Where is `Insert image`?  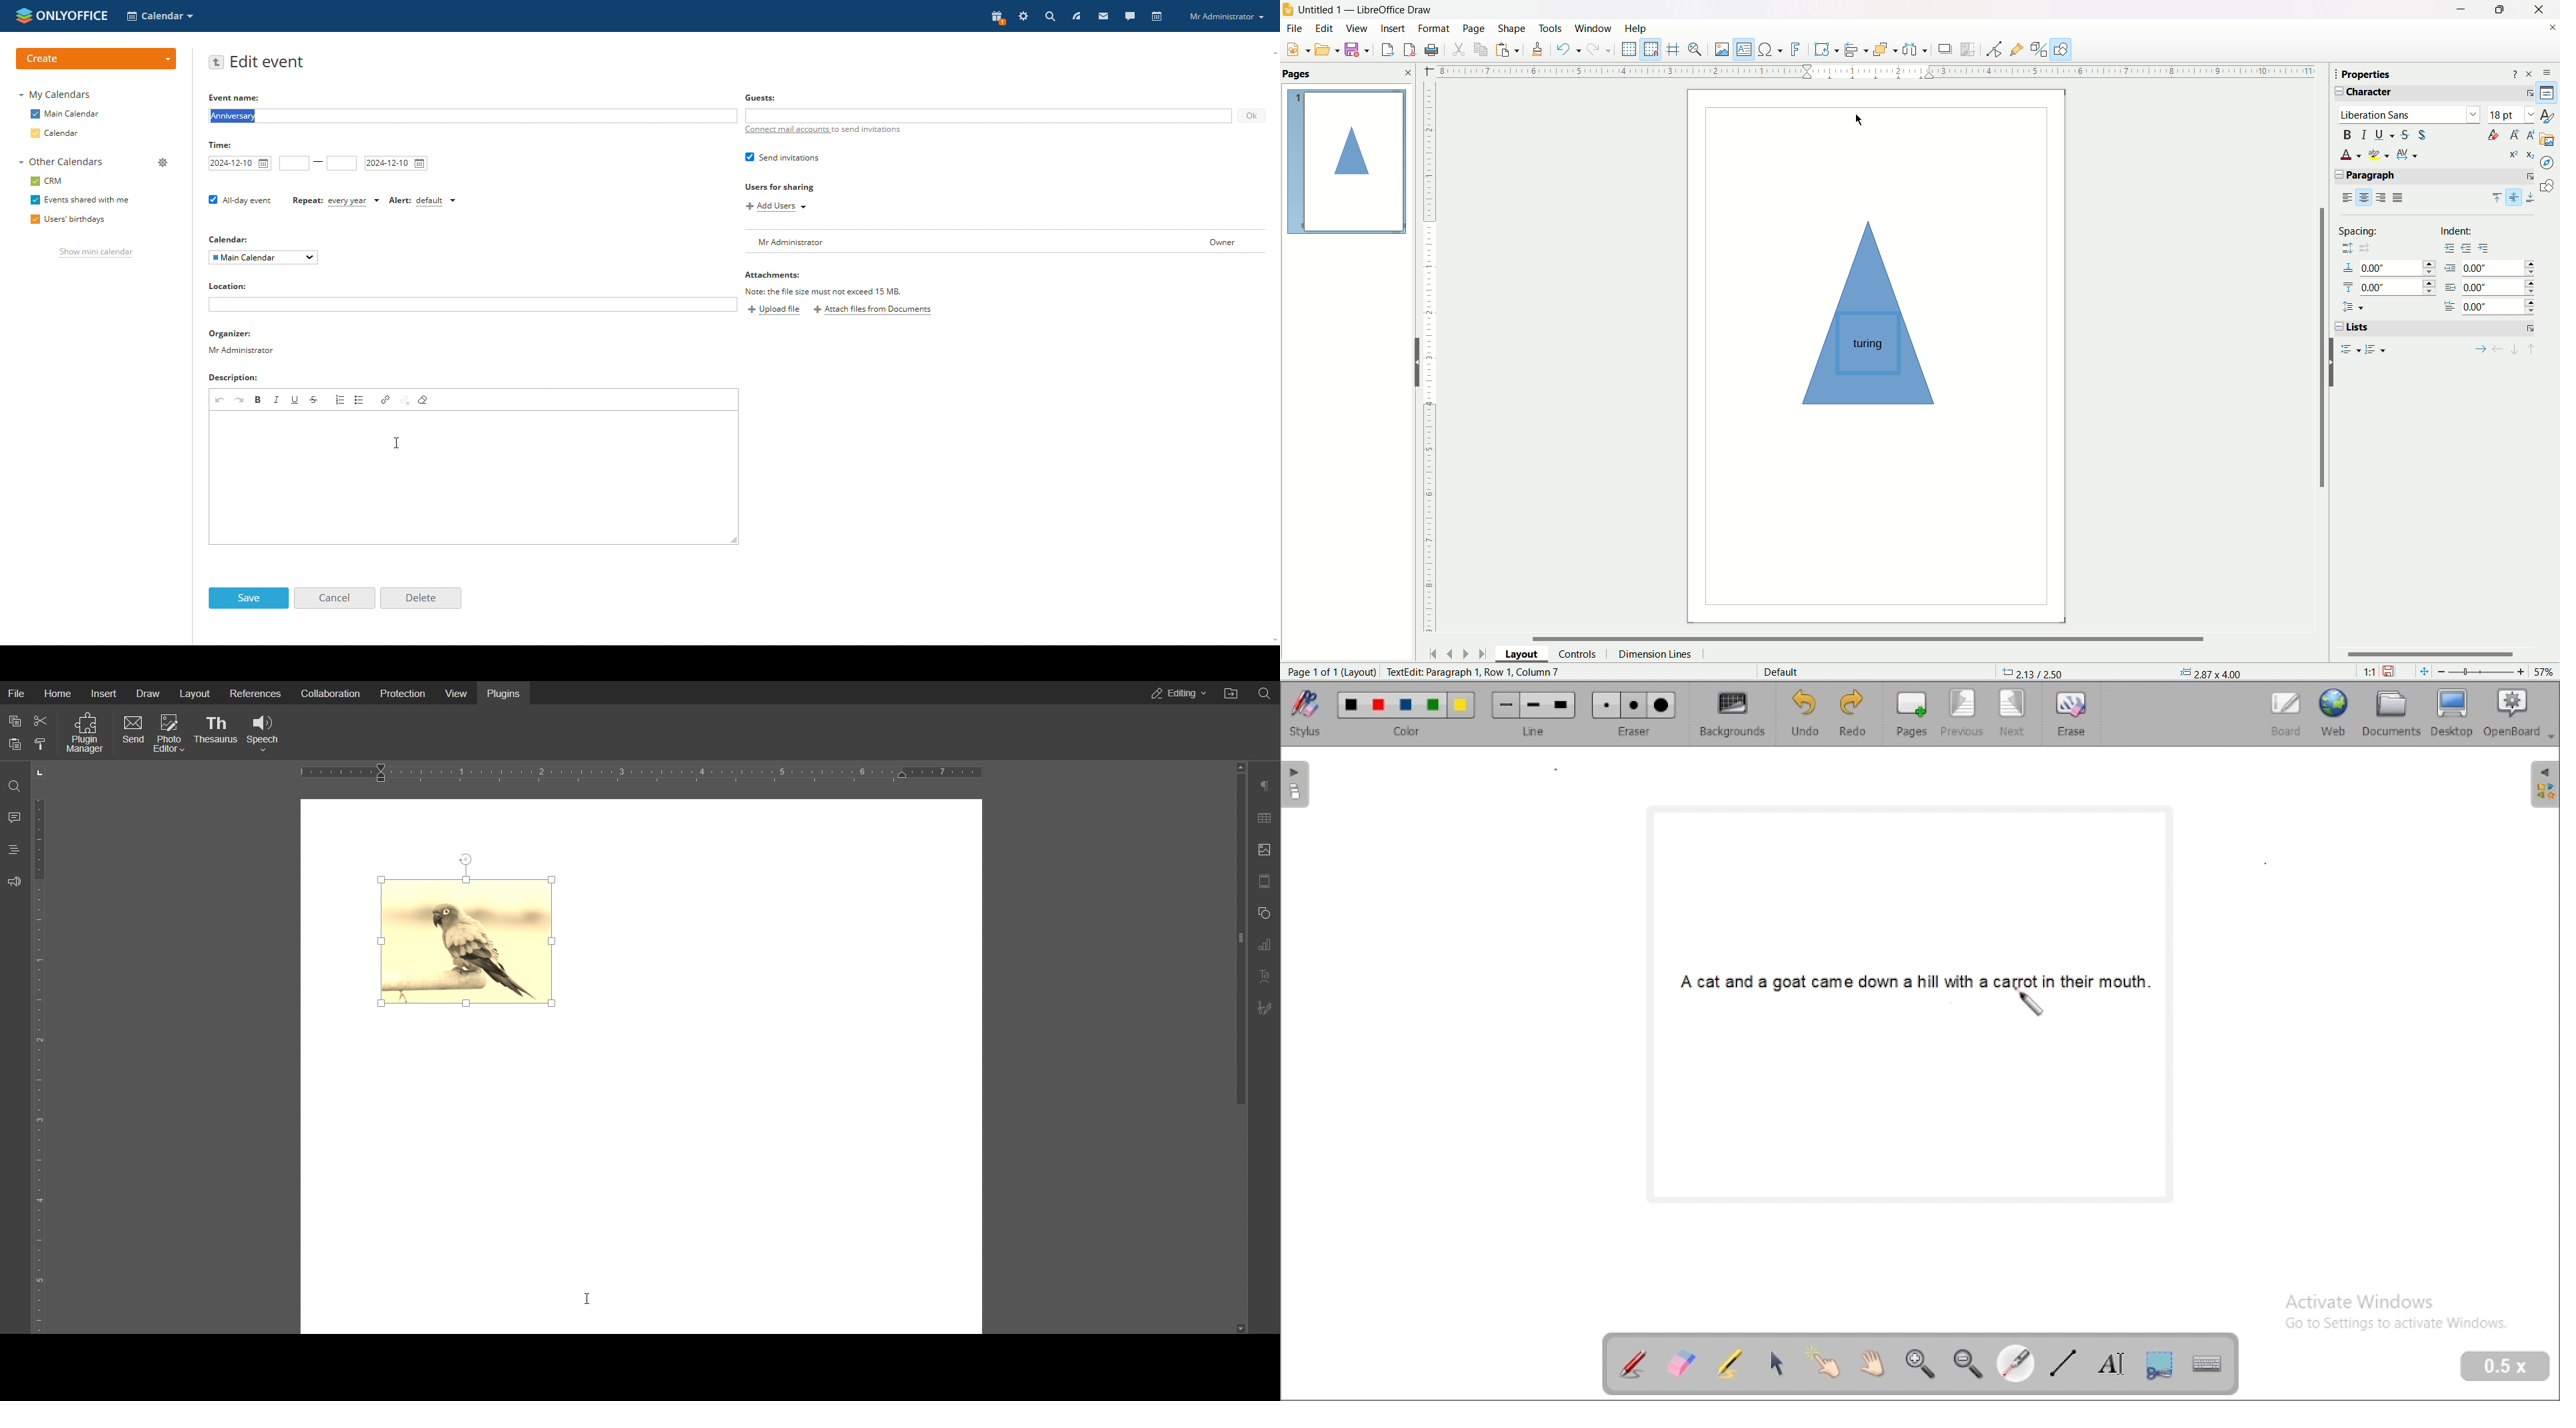 Insert image is located at coordinates (1721, 49).